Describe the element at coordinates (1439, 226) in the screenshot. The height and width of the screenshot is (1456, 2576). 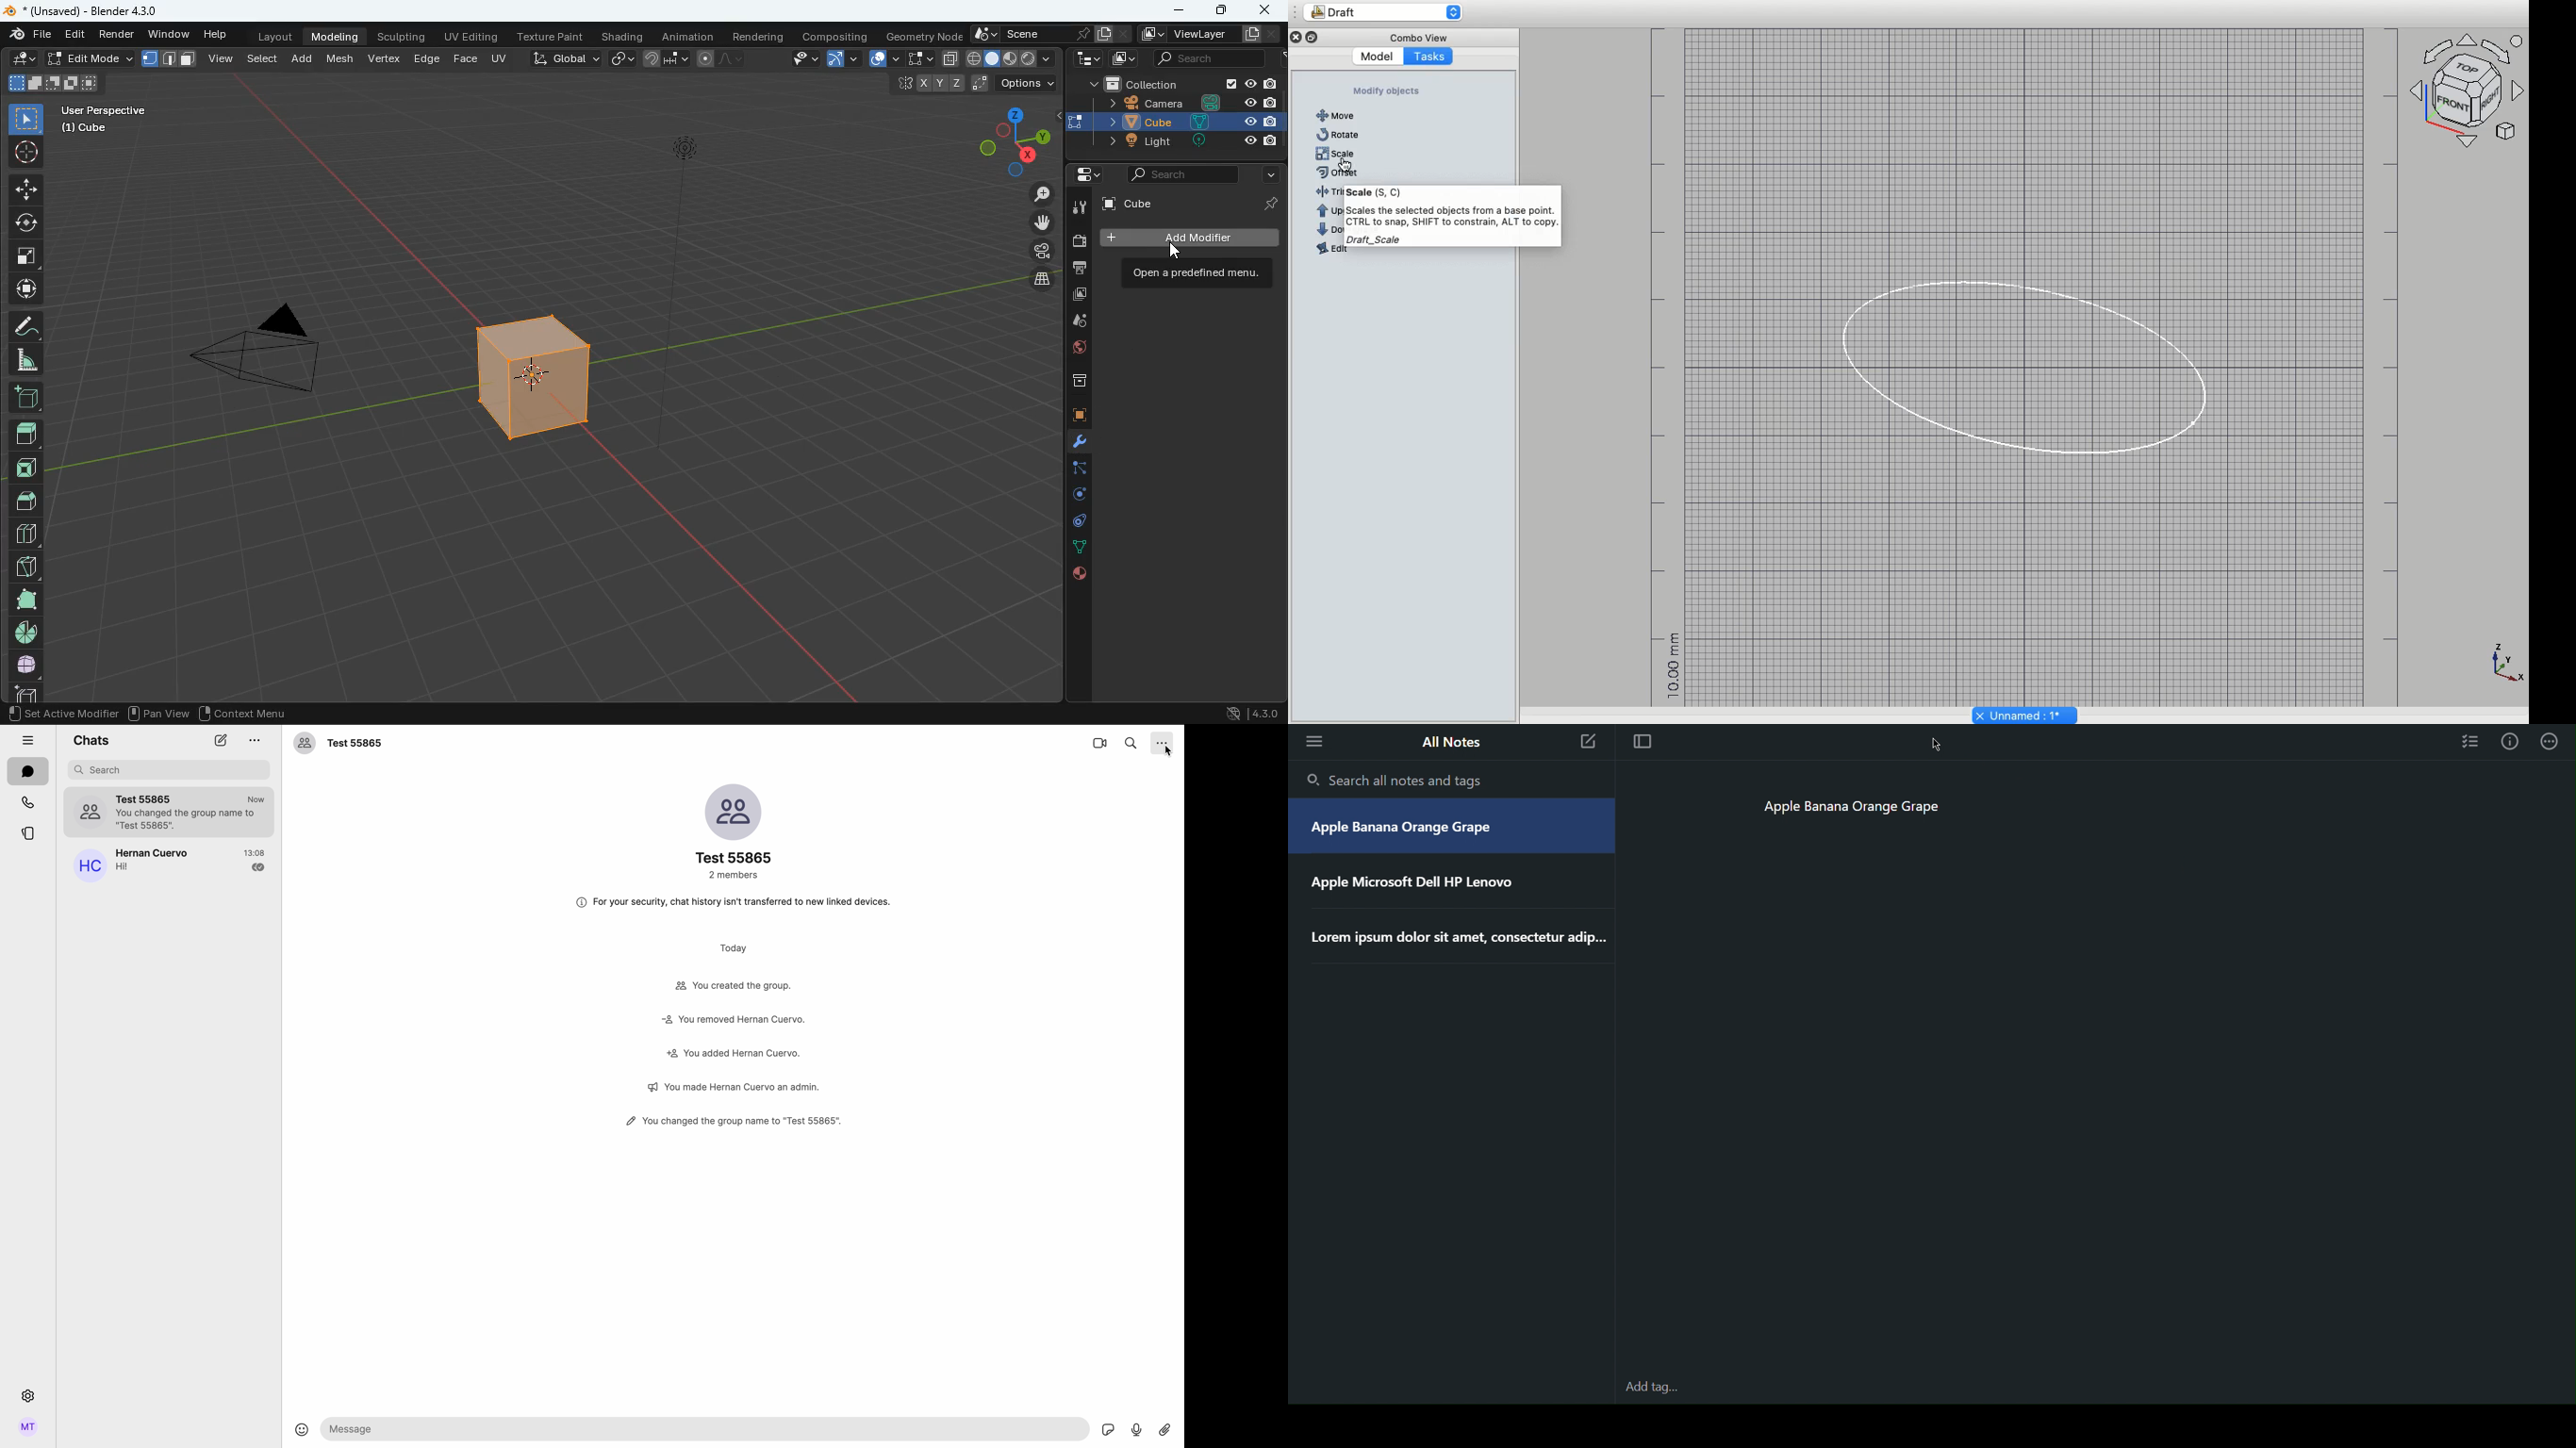
I see `[Scale (S, C)

Scales the selected objects from a base point.
(CTRL to snap, SHIFT to constrain, ALT to copy.
Draft_Scale` at that location.